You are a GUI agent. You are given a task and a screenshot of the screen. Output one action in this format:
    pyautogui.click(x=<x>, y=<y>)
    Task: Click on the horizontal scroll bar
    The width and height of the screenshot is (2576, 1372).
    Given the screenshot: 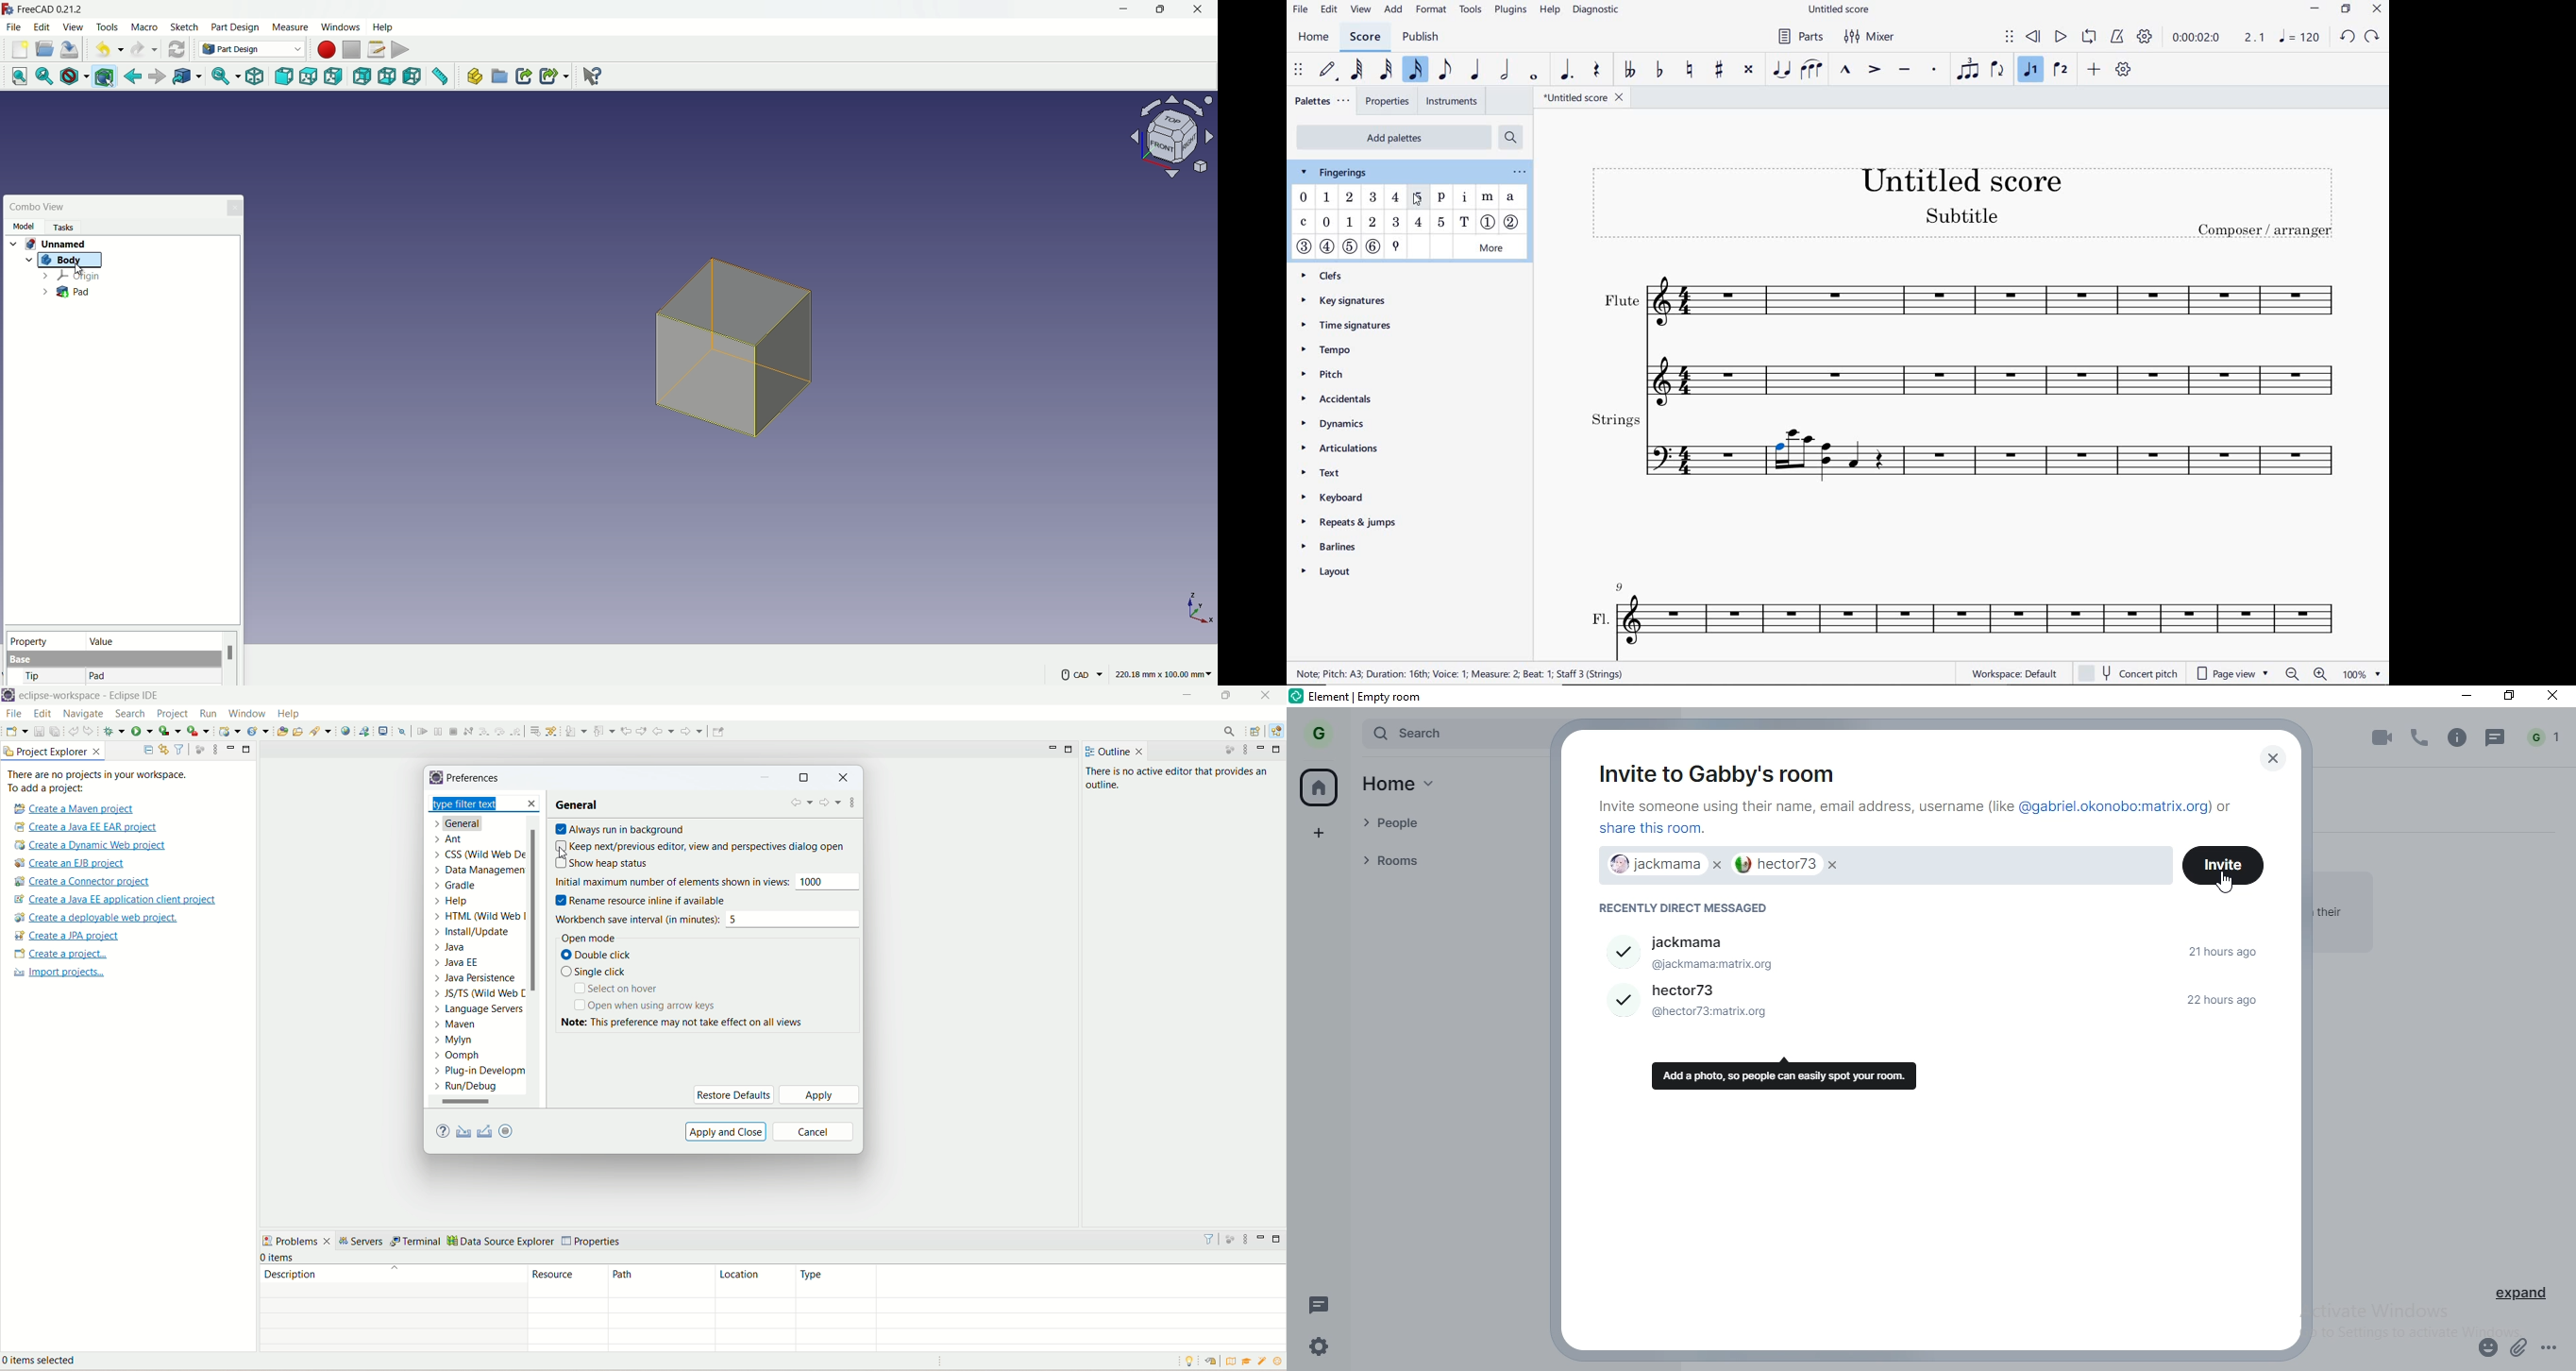 What is the action you would take?
    pyautogui.click(x=476, y=1102)
    